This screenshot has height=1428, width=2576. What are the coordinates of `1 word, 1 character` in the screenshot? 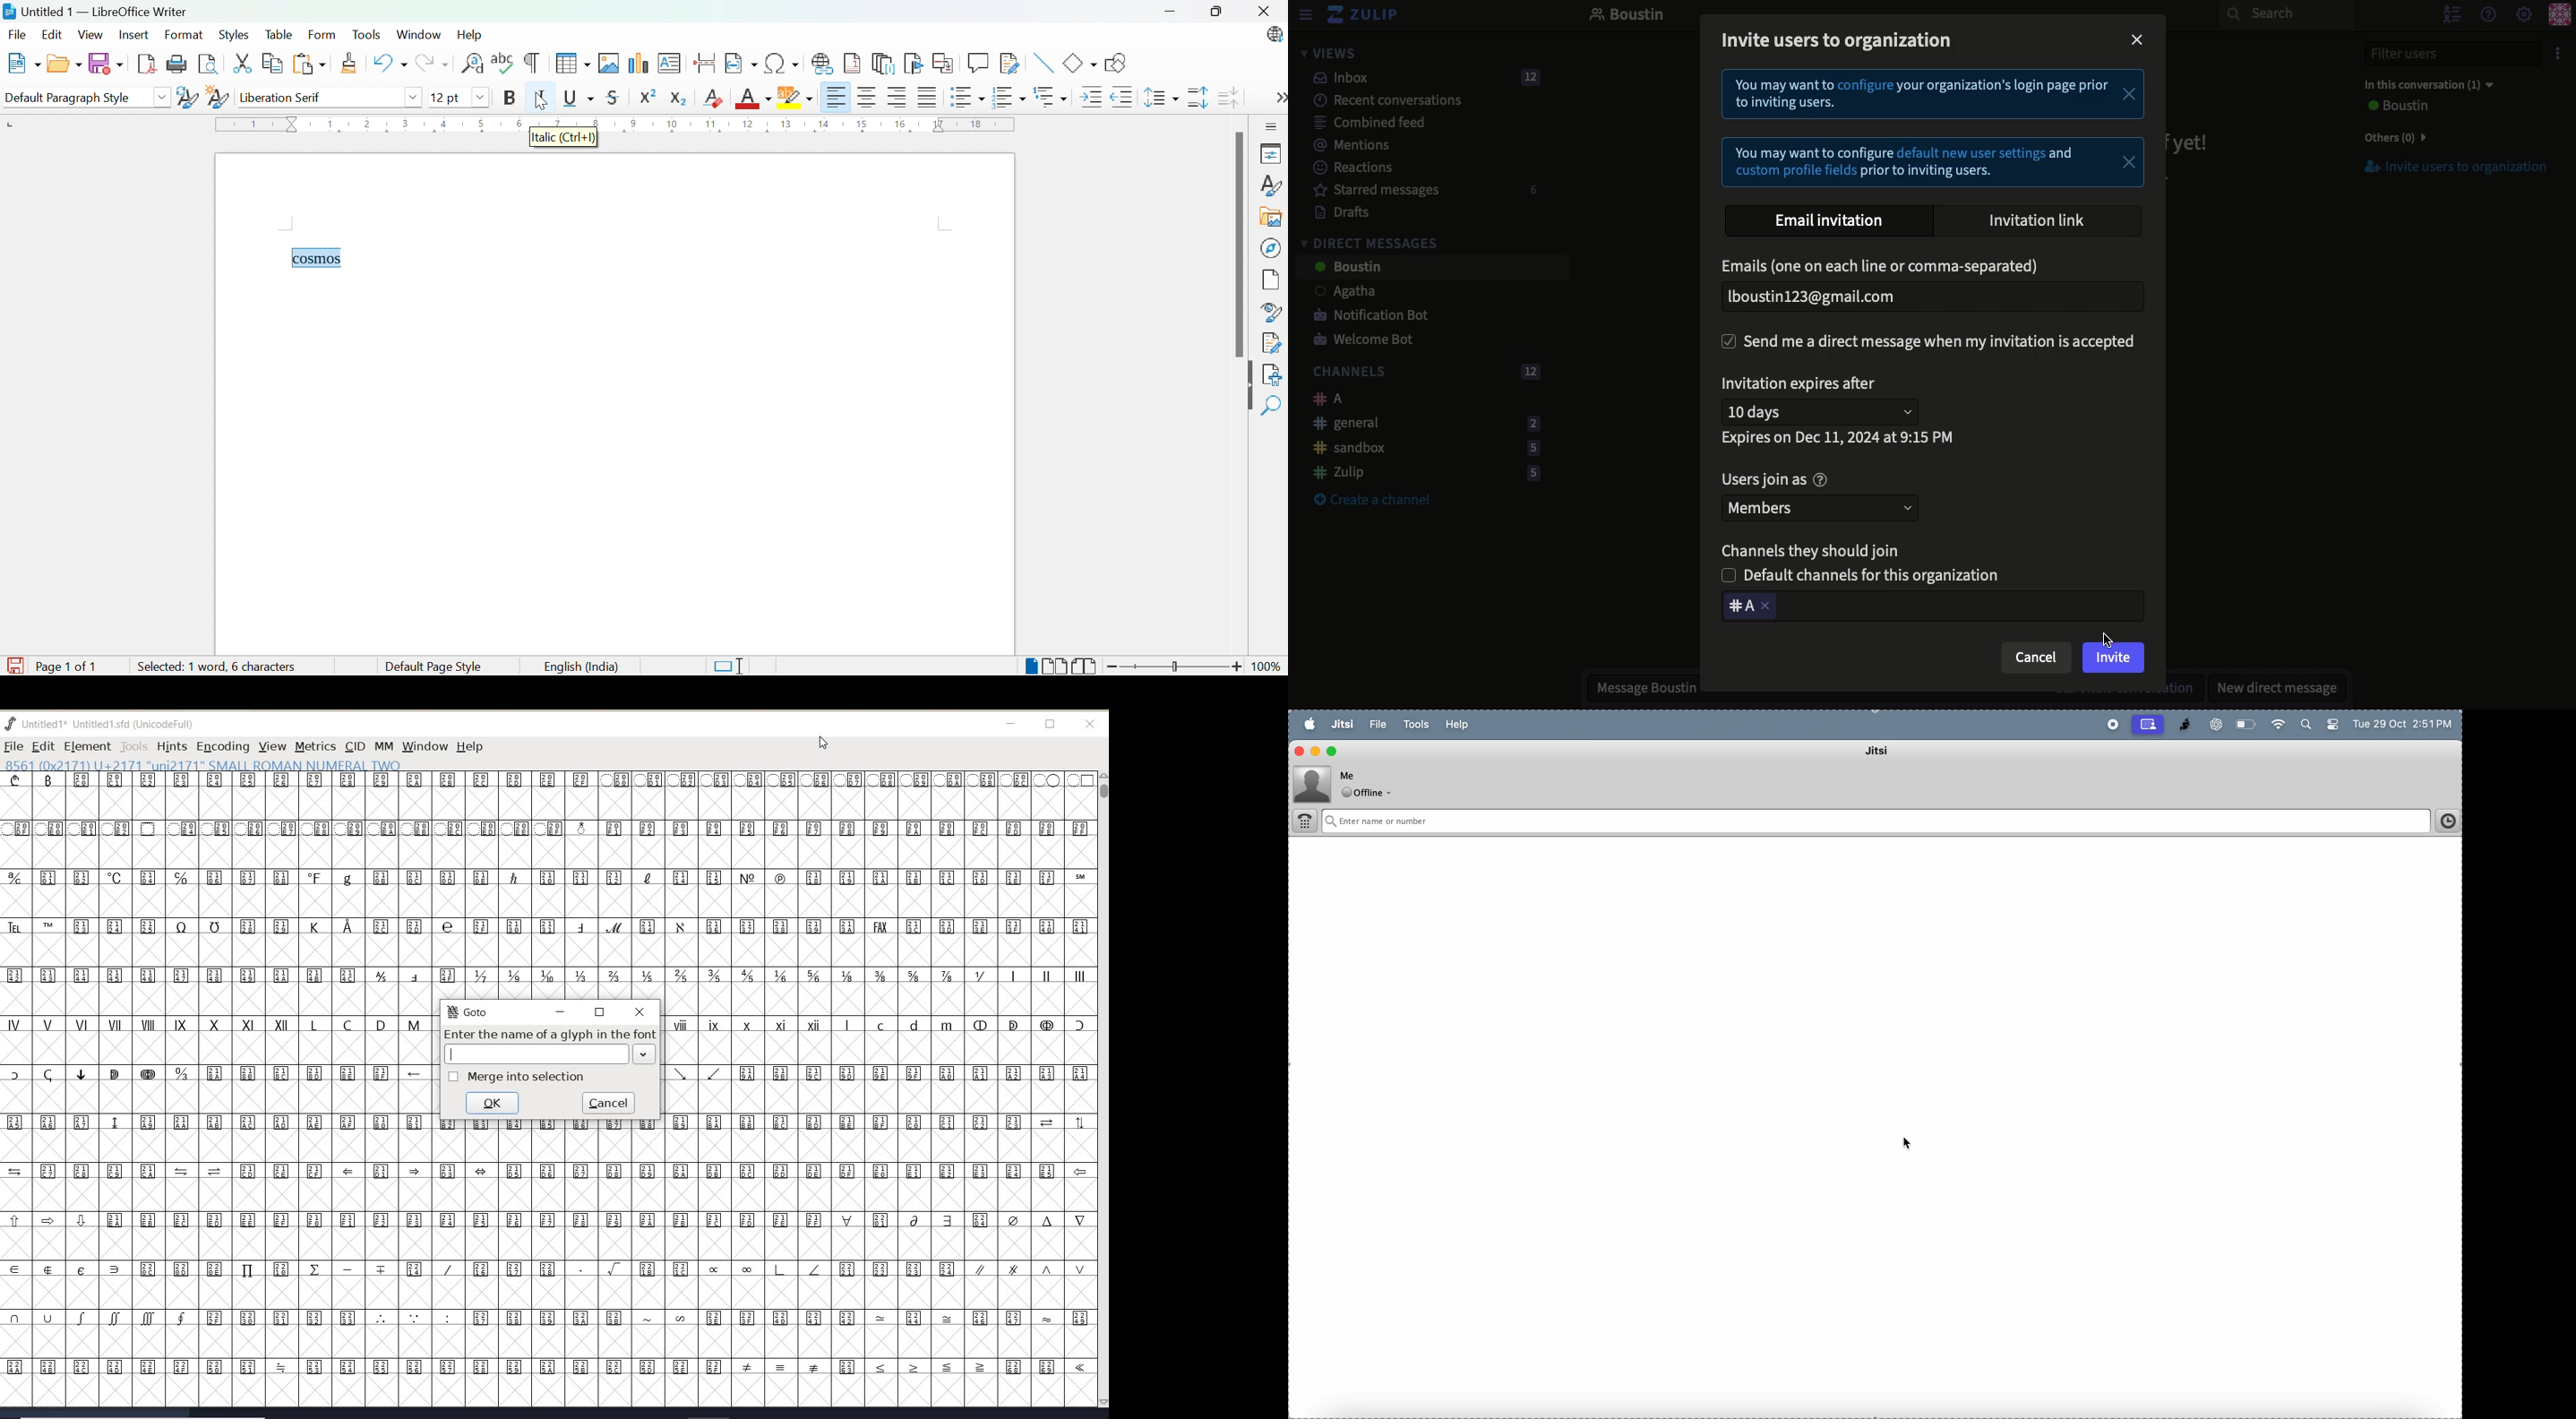 It's located at (242, 666).